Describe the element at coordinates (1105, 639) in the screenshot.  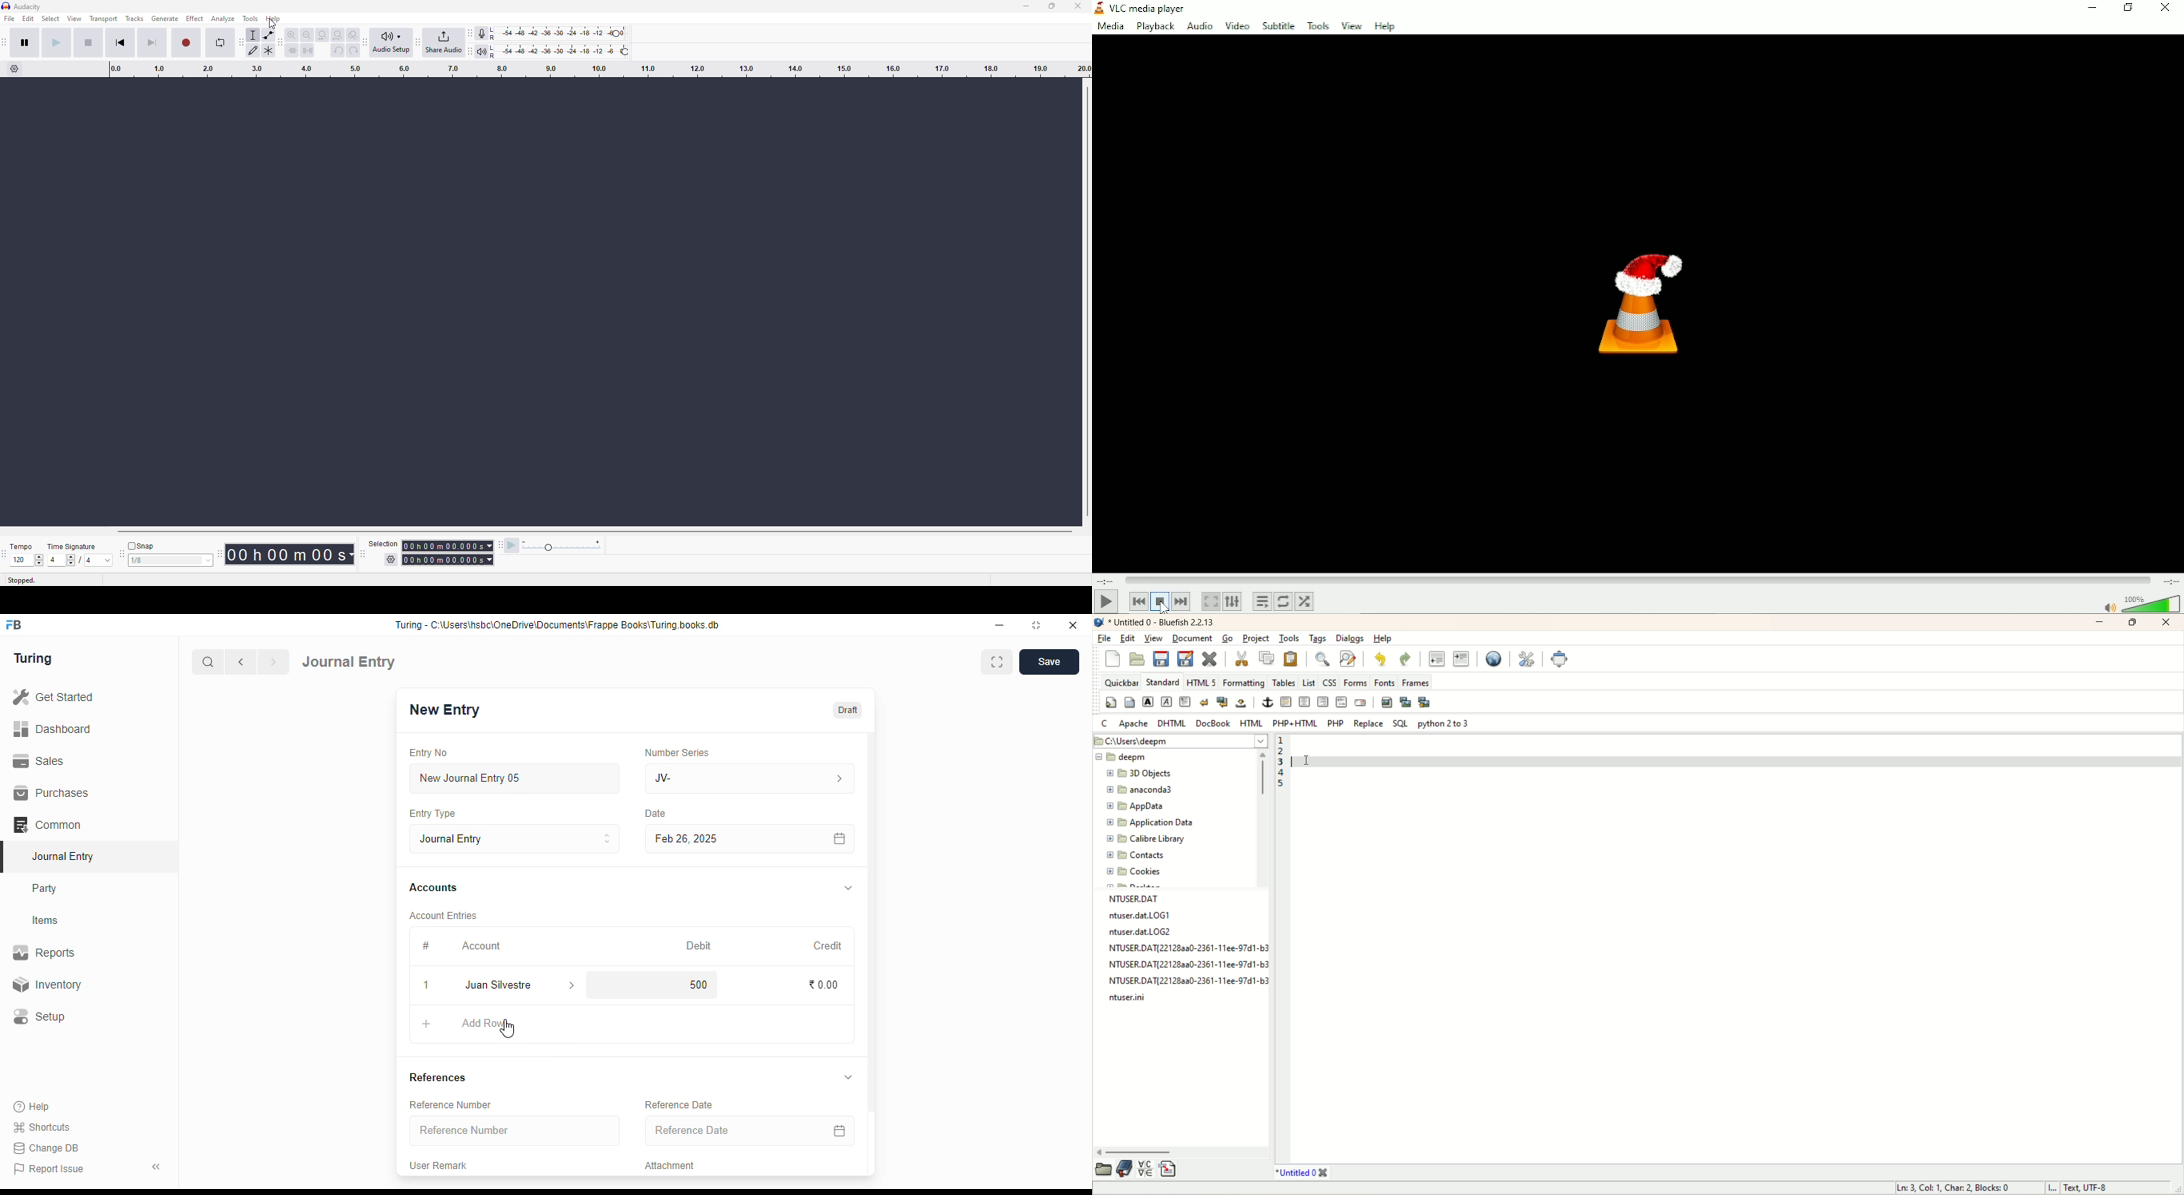
I see `file` at that location.